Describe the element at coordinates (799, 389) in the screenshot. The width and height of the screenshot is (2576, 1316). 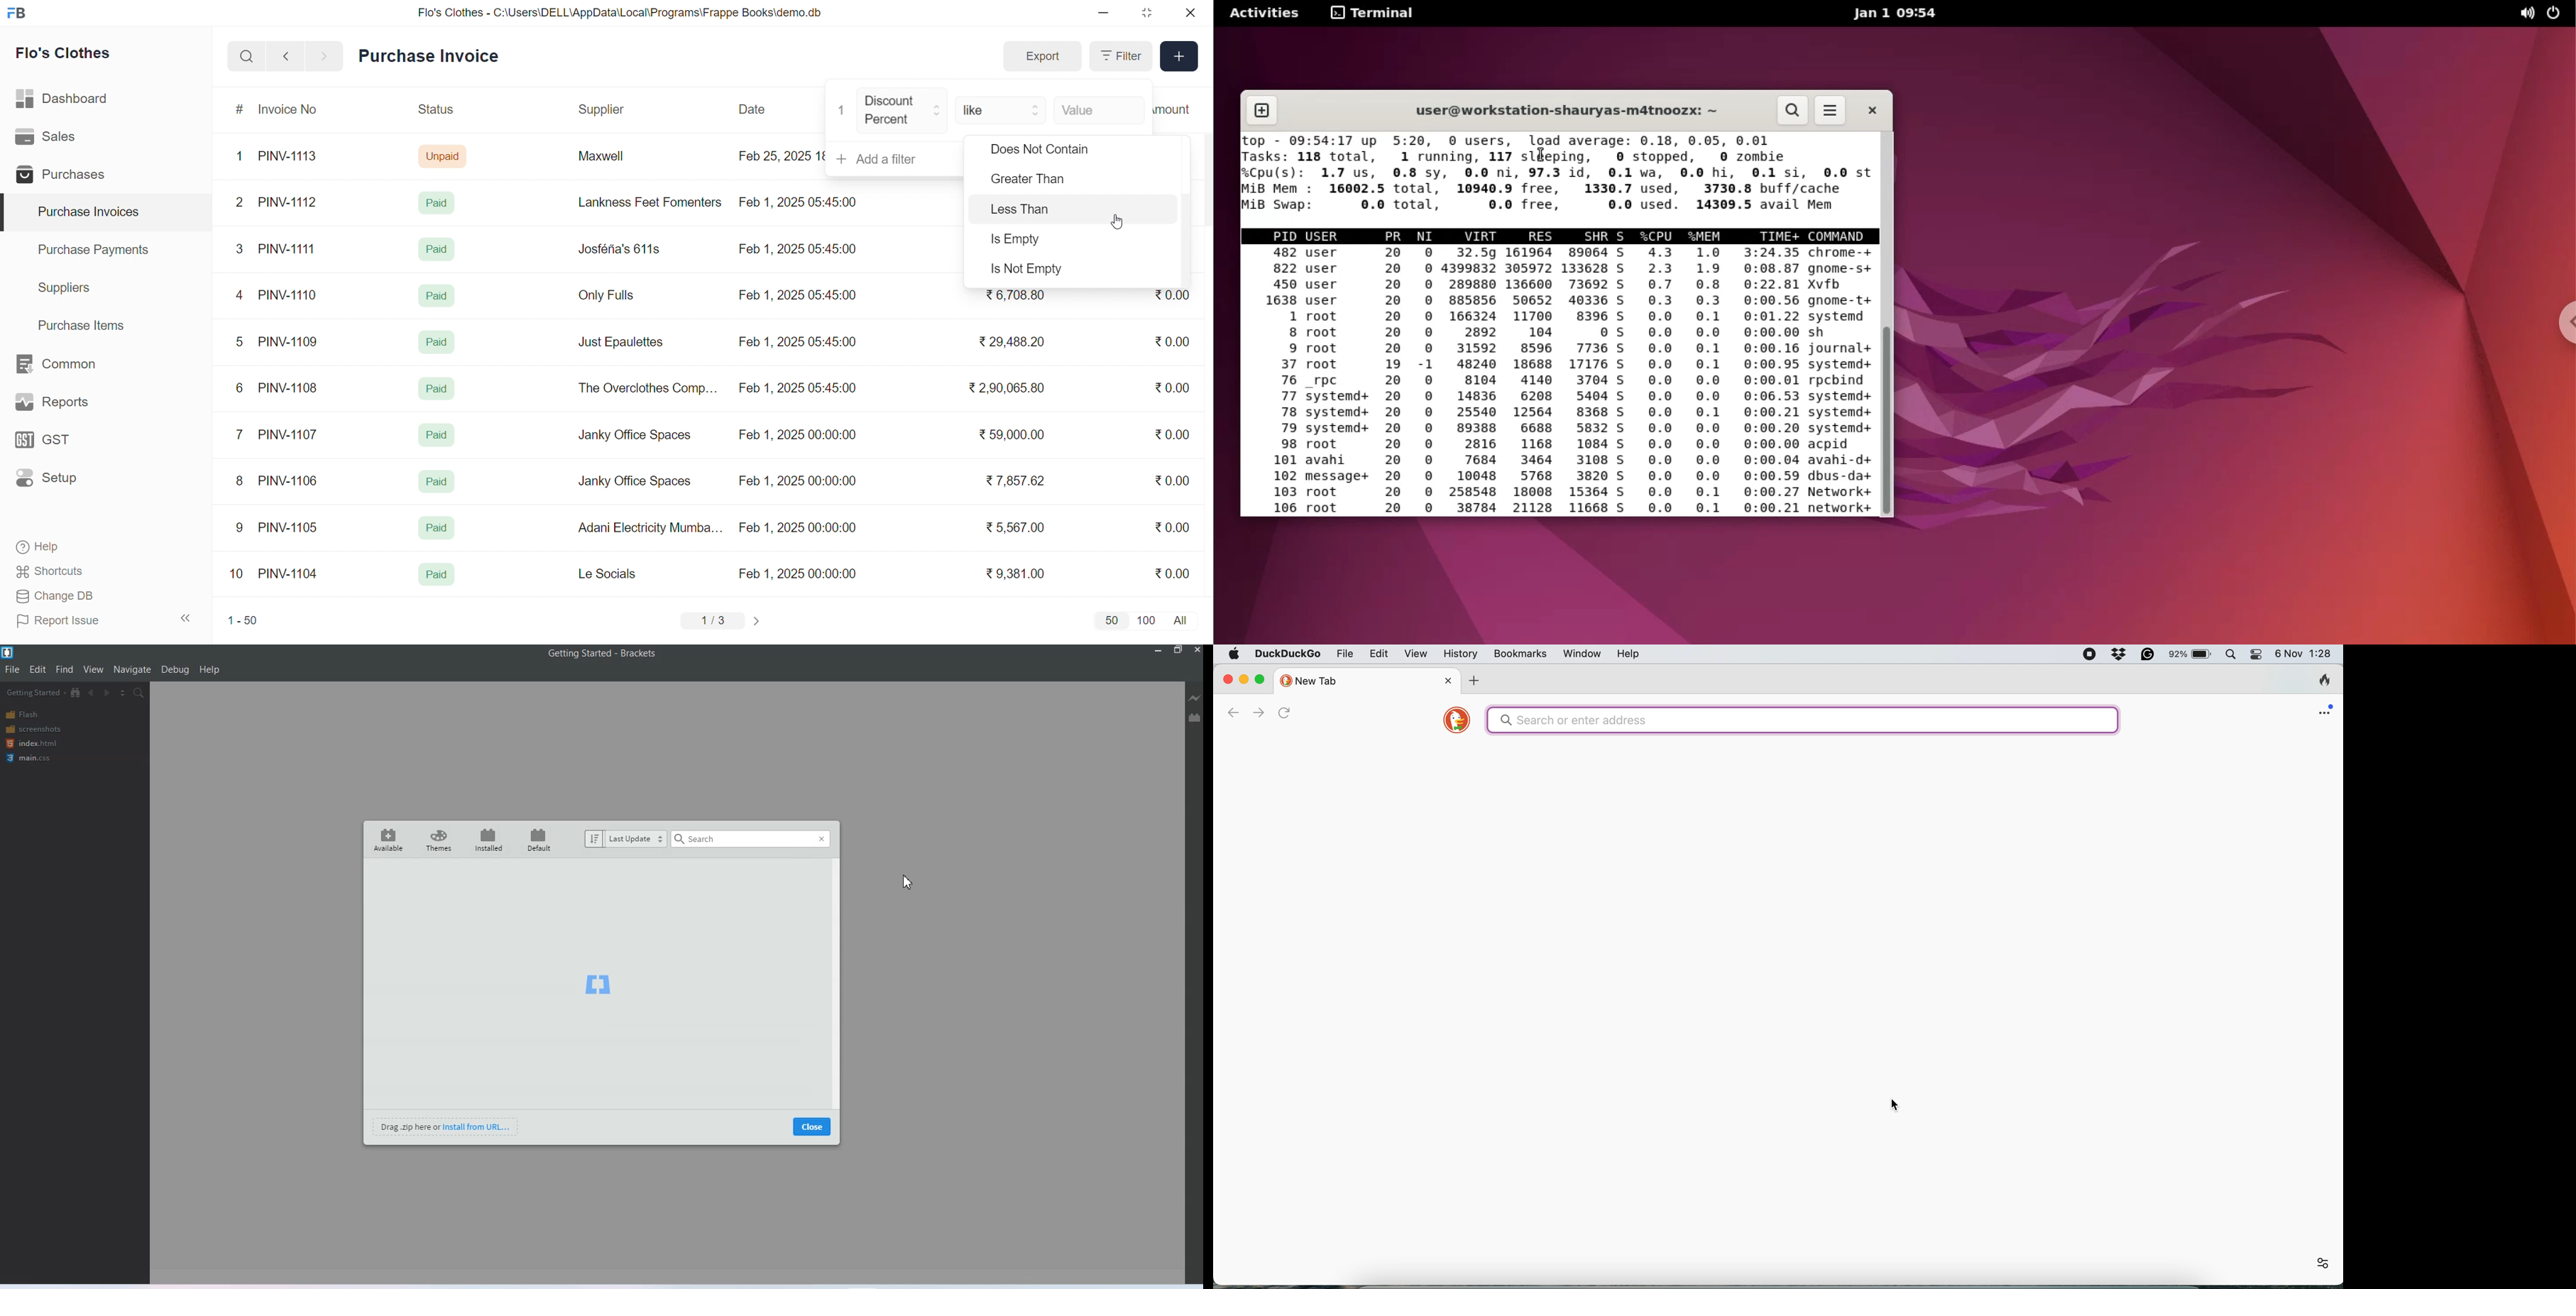
I see `Feb 1, 2025 05:45:00` at that location.